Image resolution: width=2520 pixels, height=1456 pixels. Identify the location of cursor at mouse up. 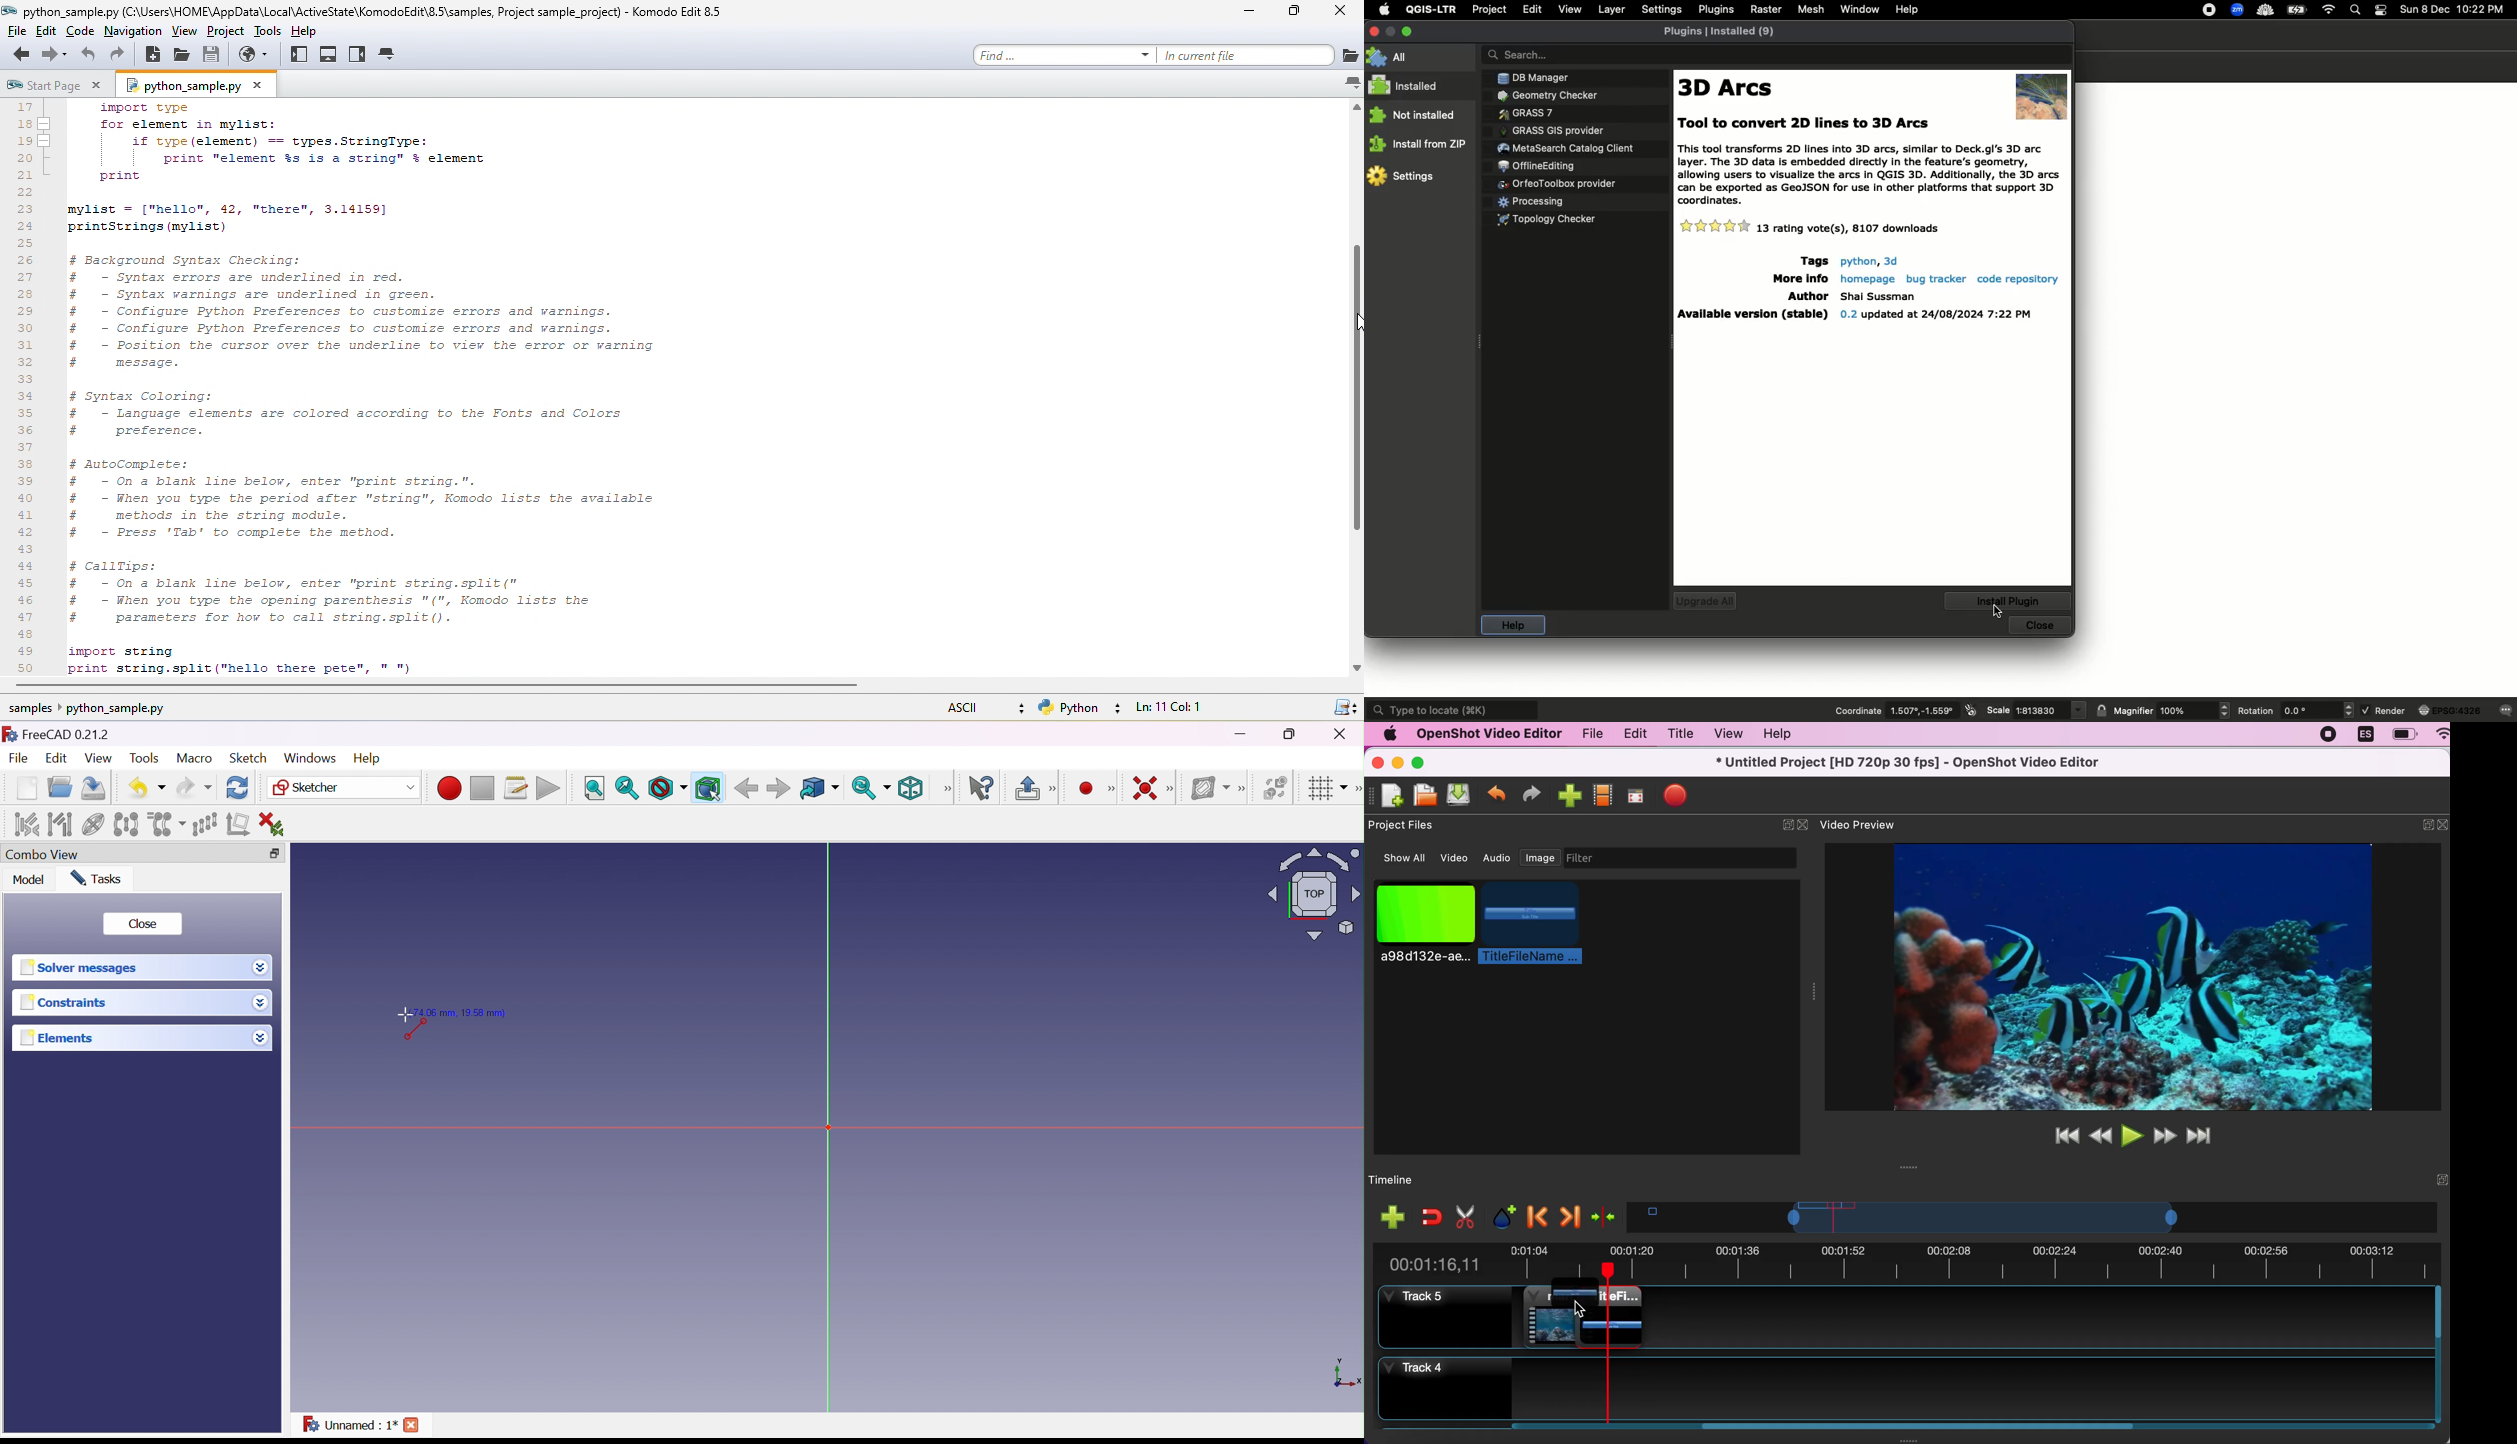
(1355, 322).